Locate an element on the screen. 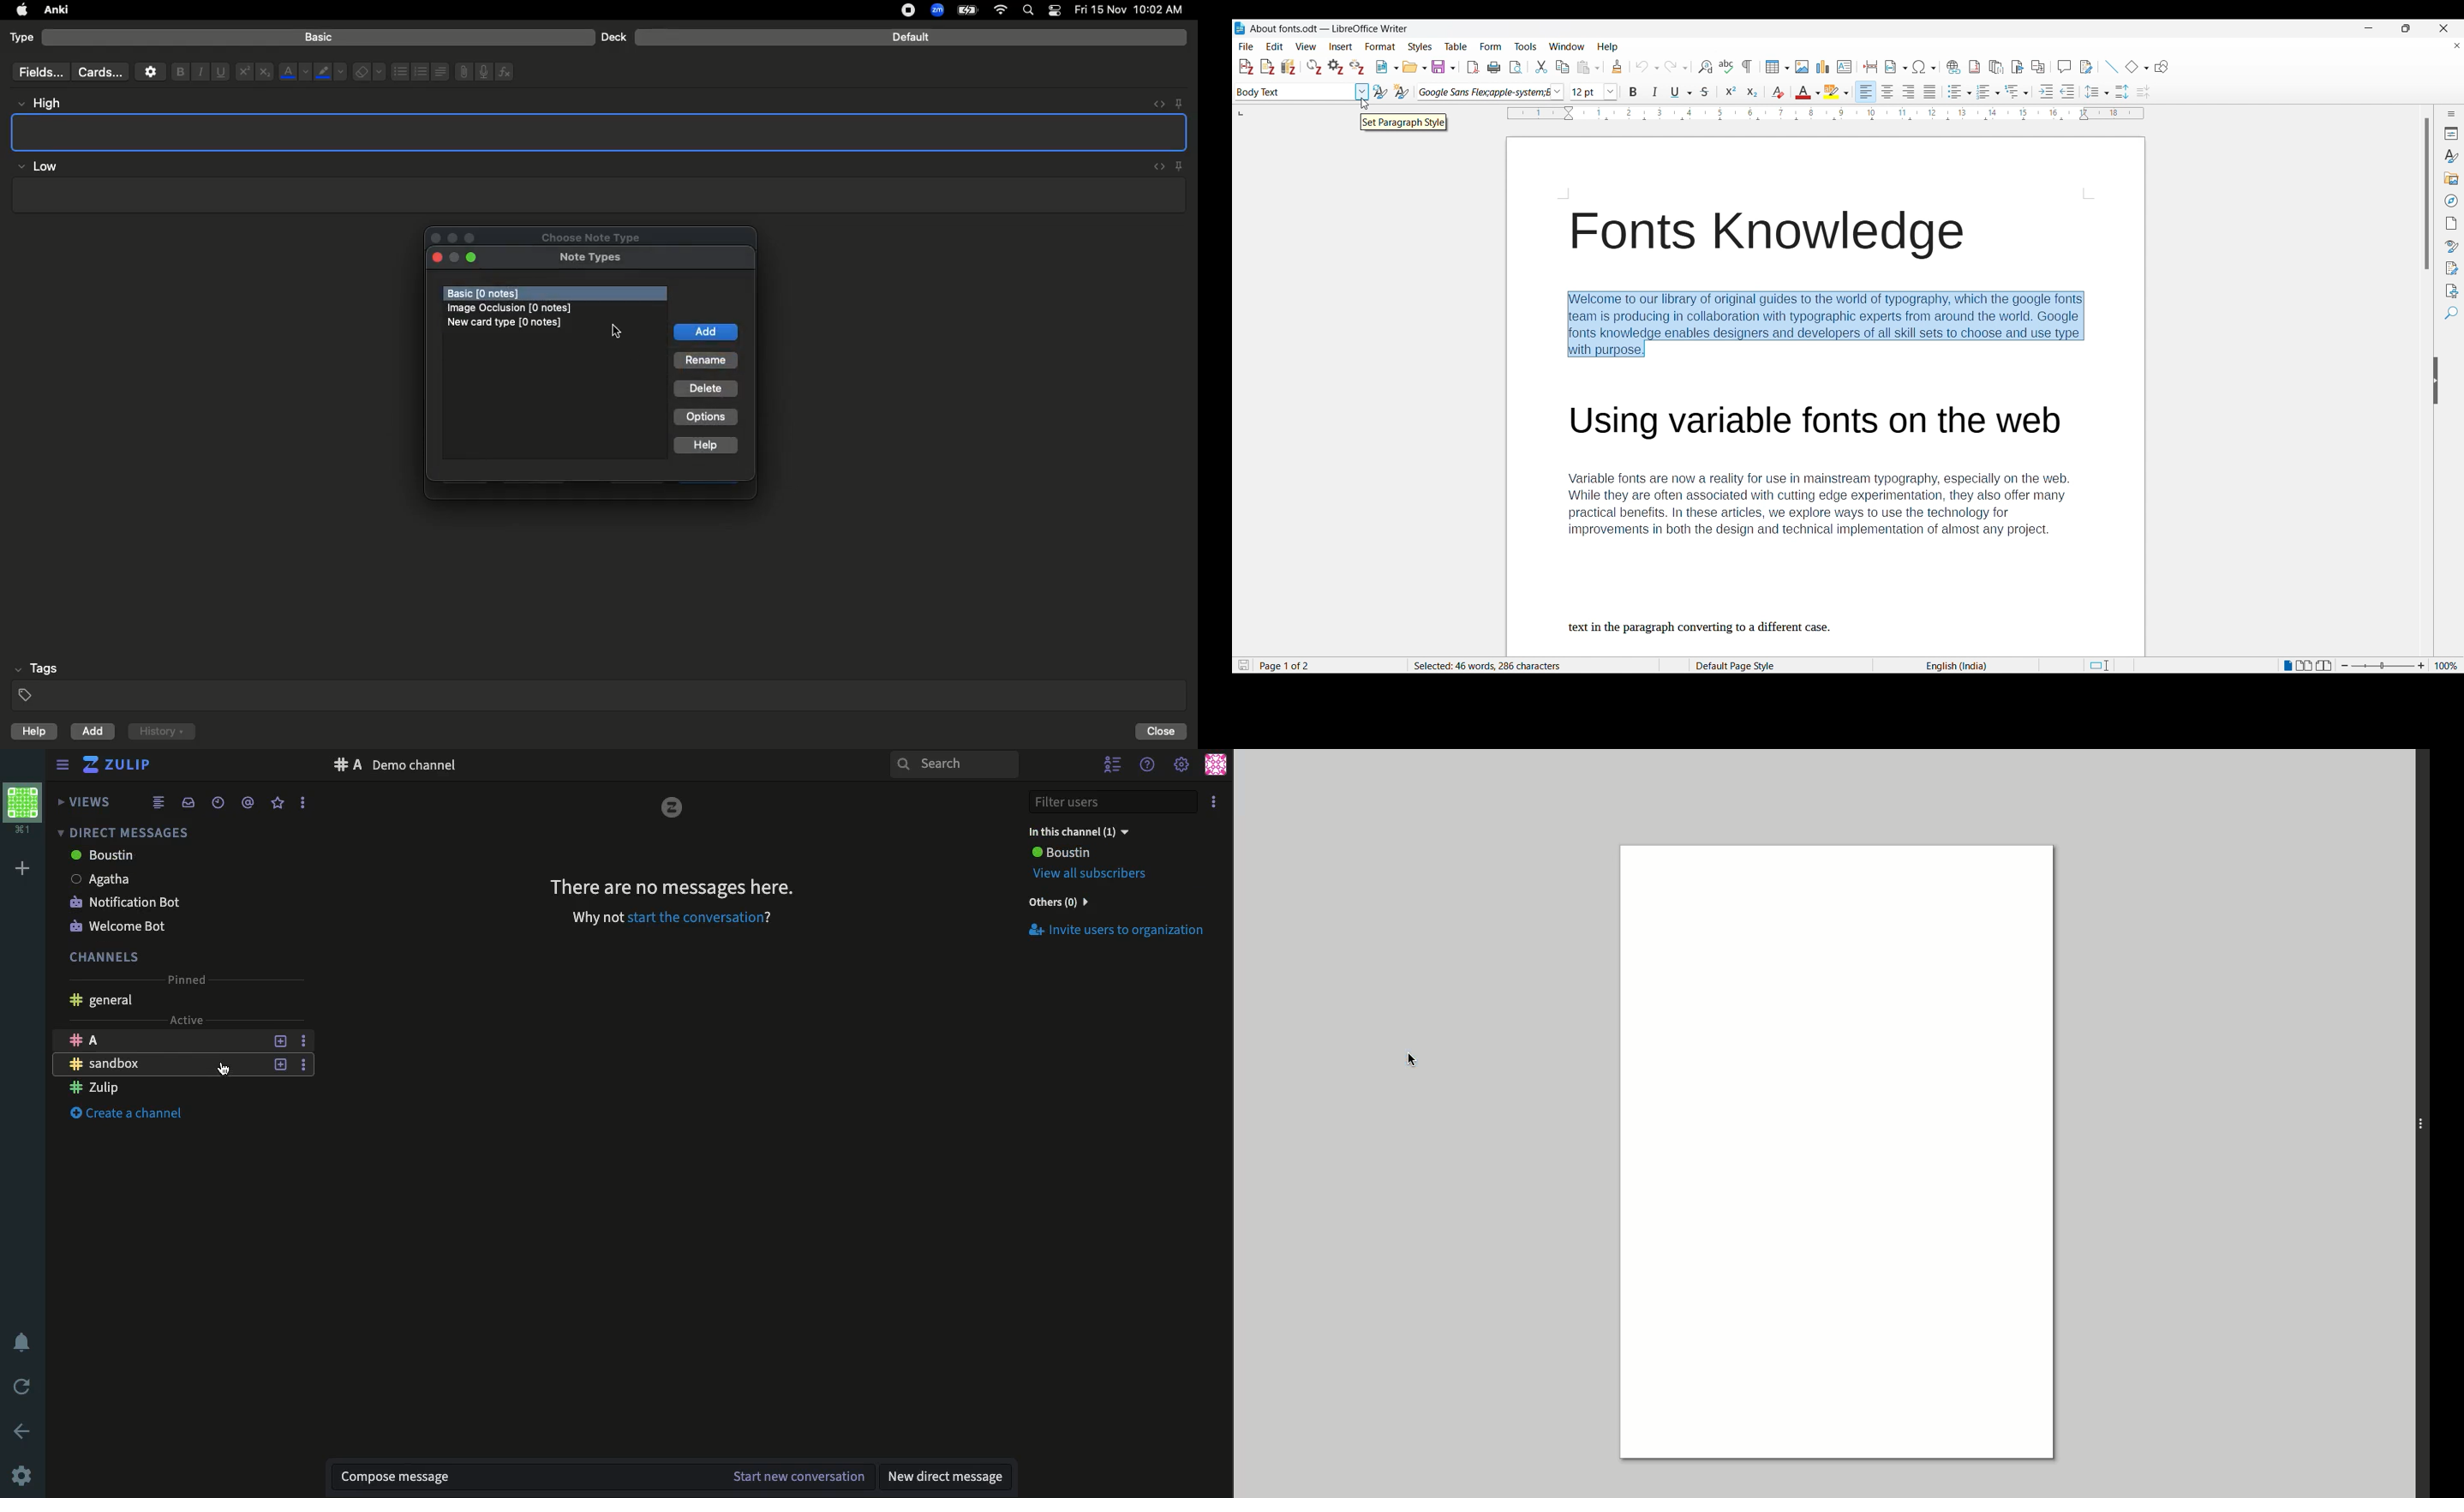 The width and height of the screenshot is (2464, 1512). Image Occlusion (0 notes) is located at coordinates (514, 307).